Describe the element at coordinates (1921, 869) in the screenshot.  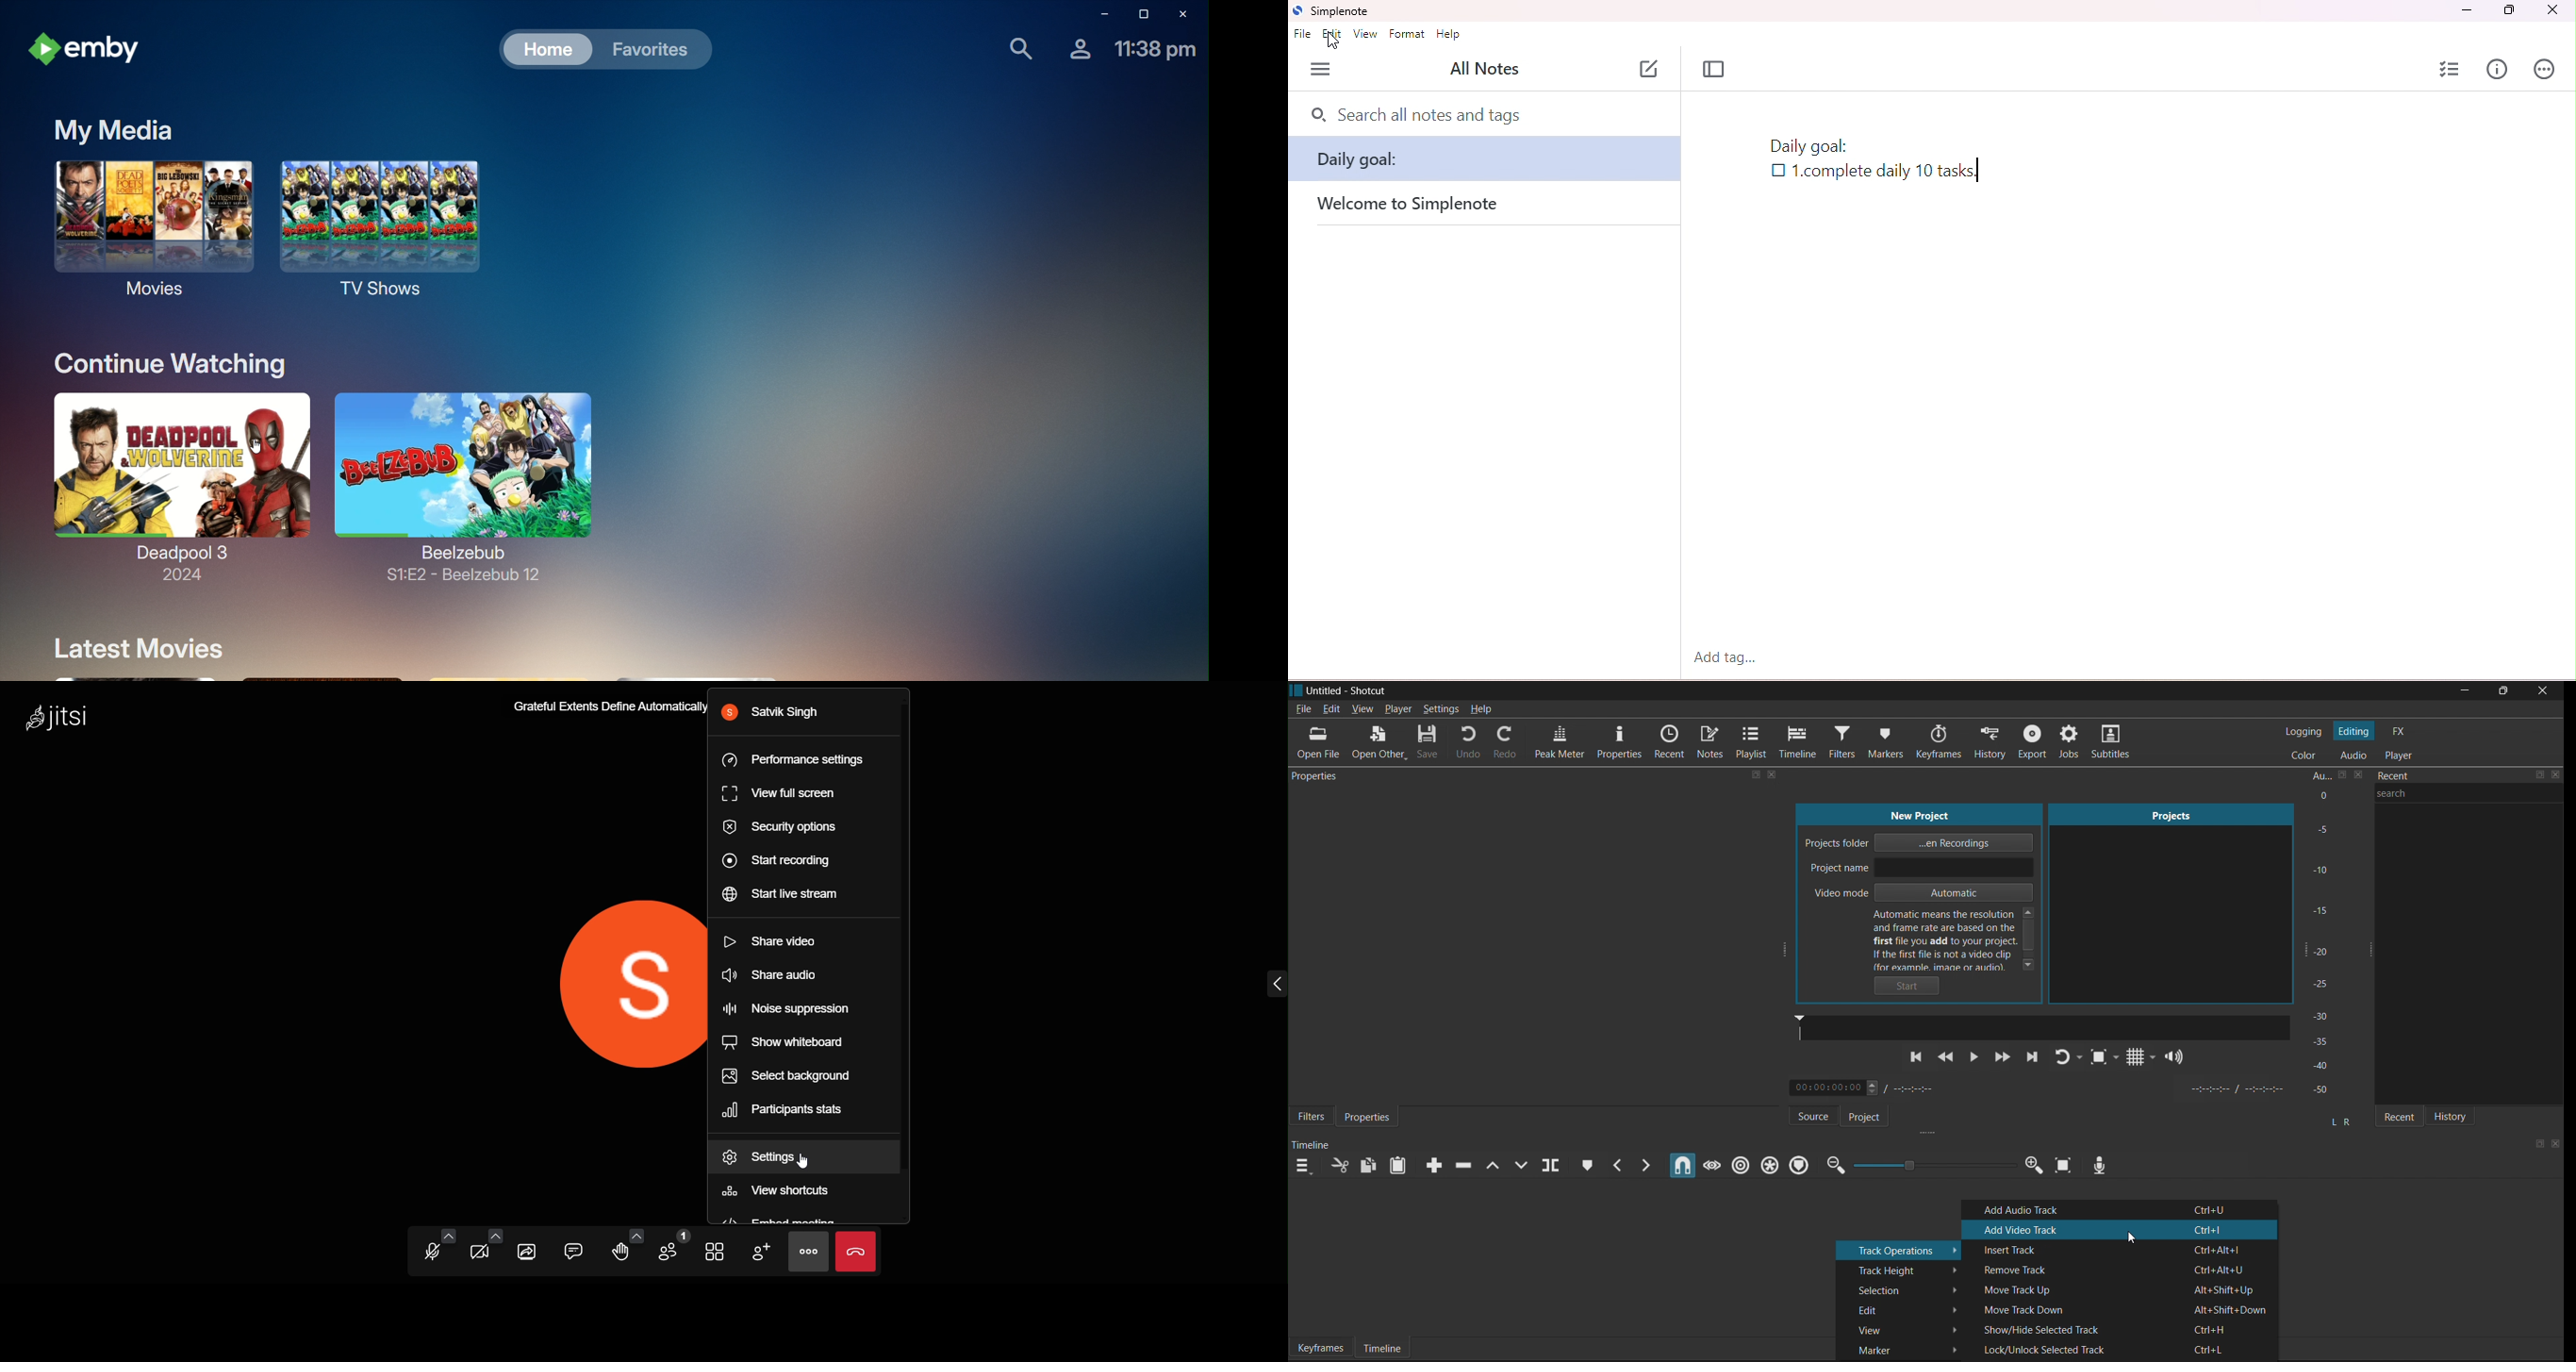
I see `Project name` at that location.